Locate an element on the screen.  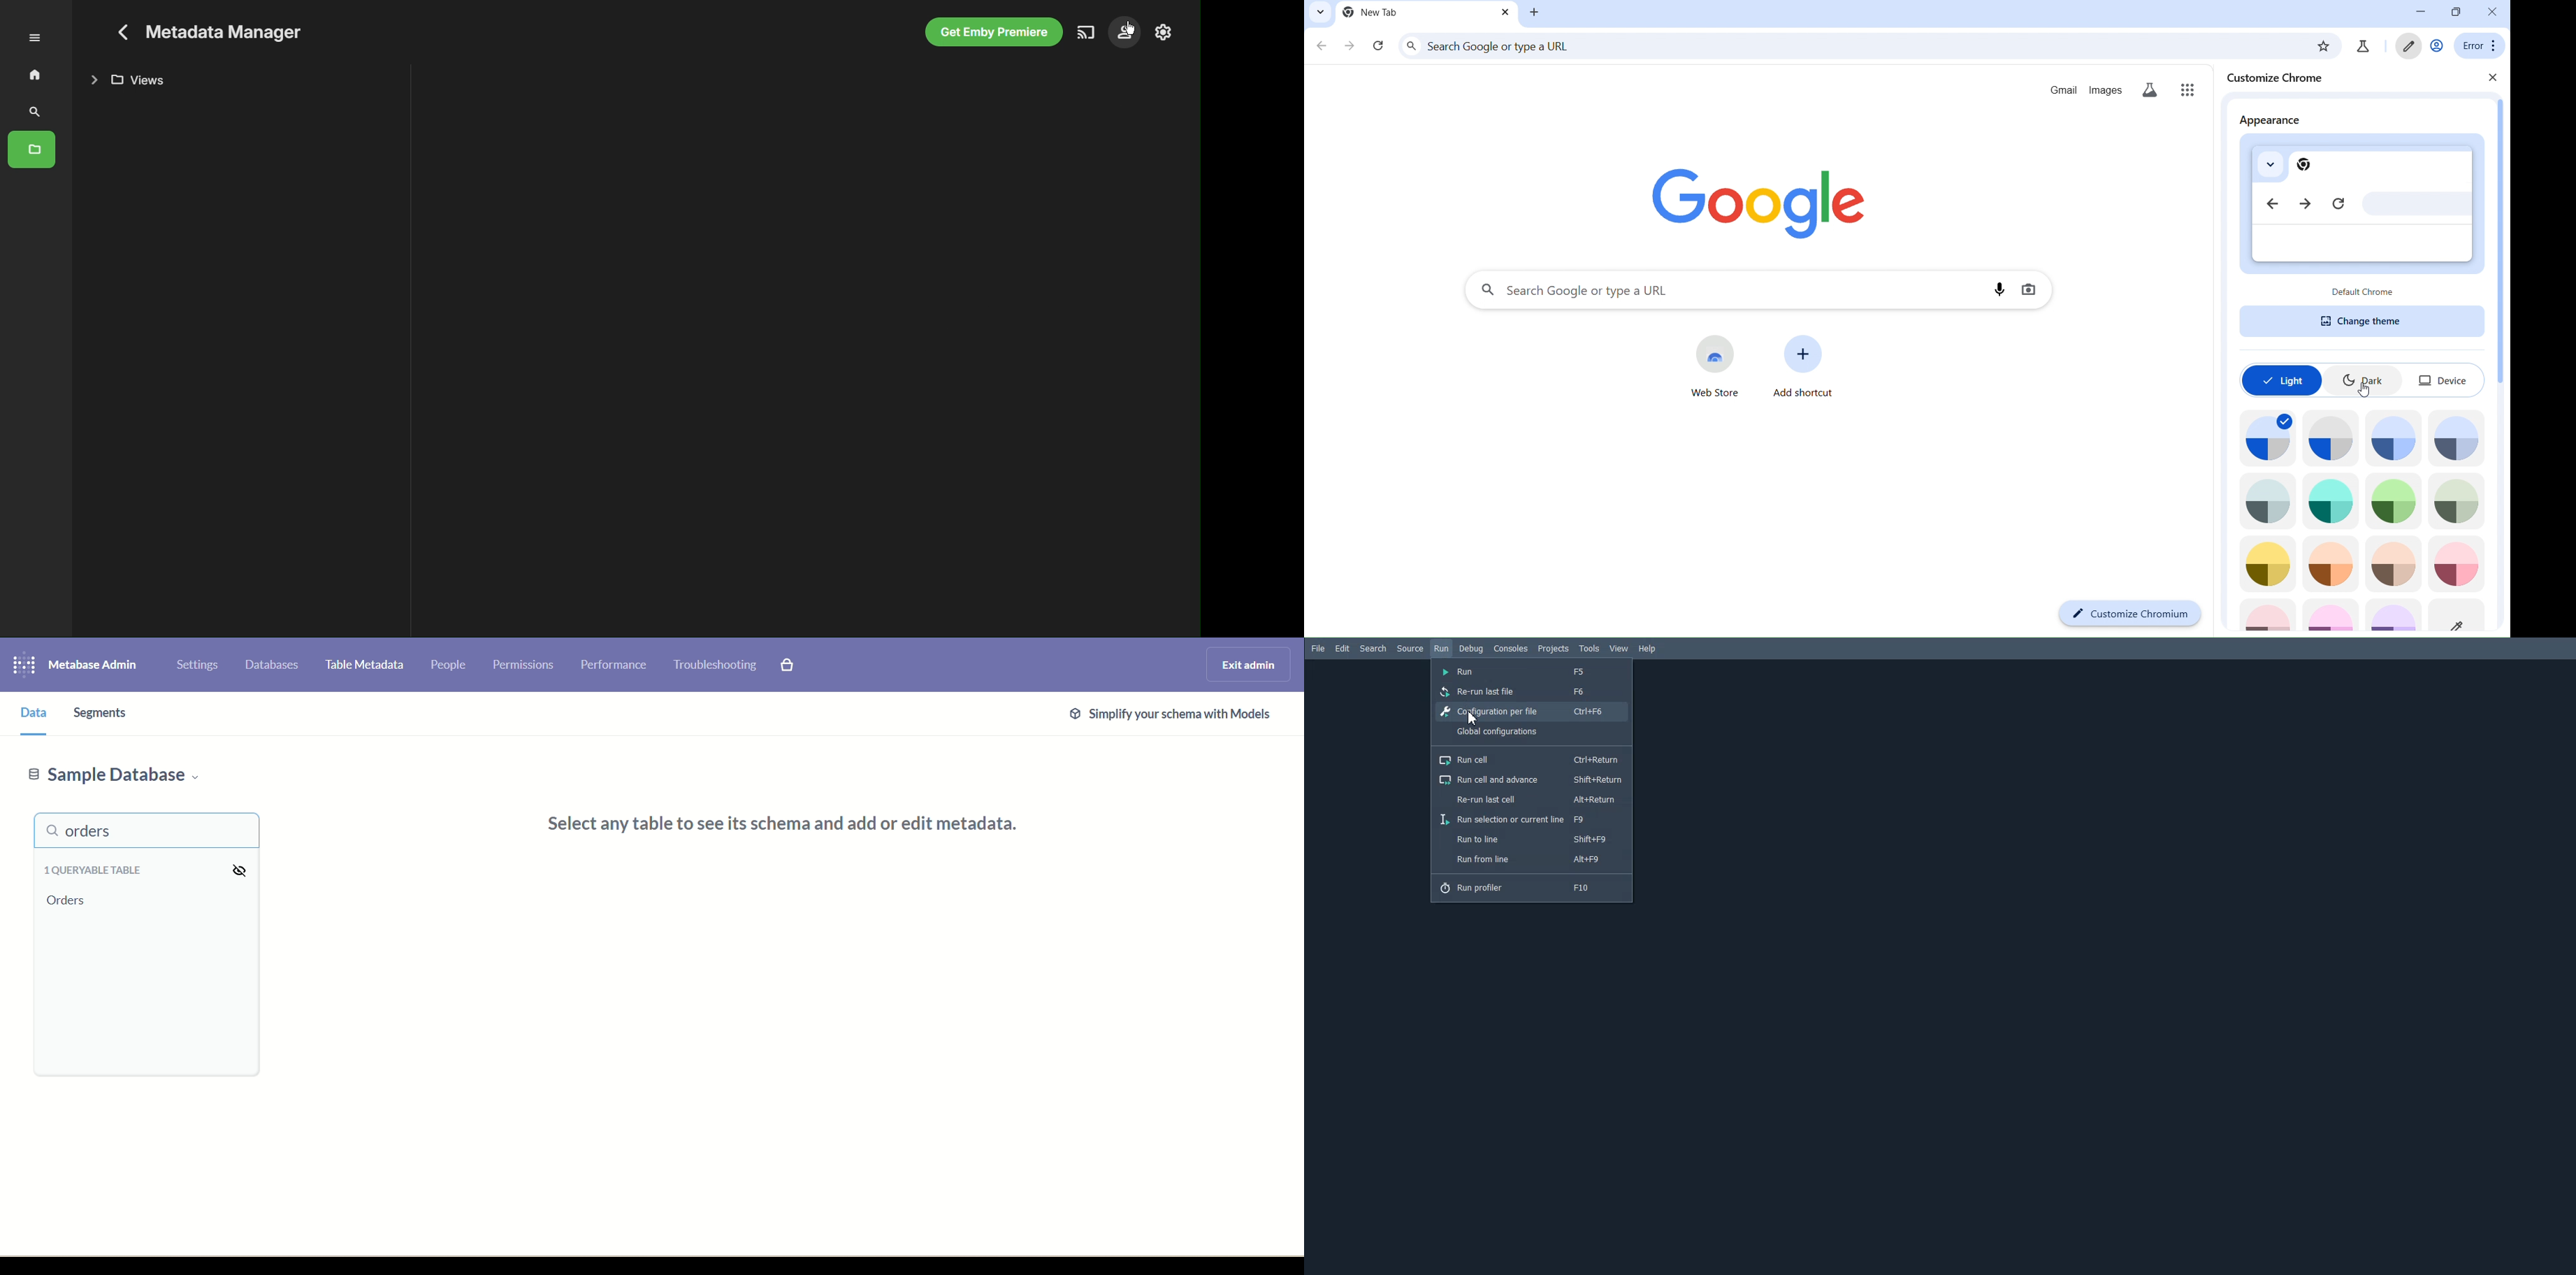
appearance is located at coordinates (2272, 119).